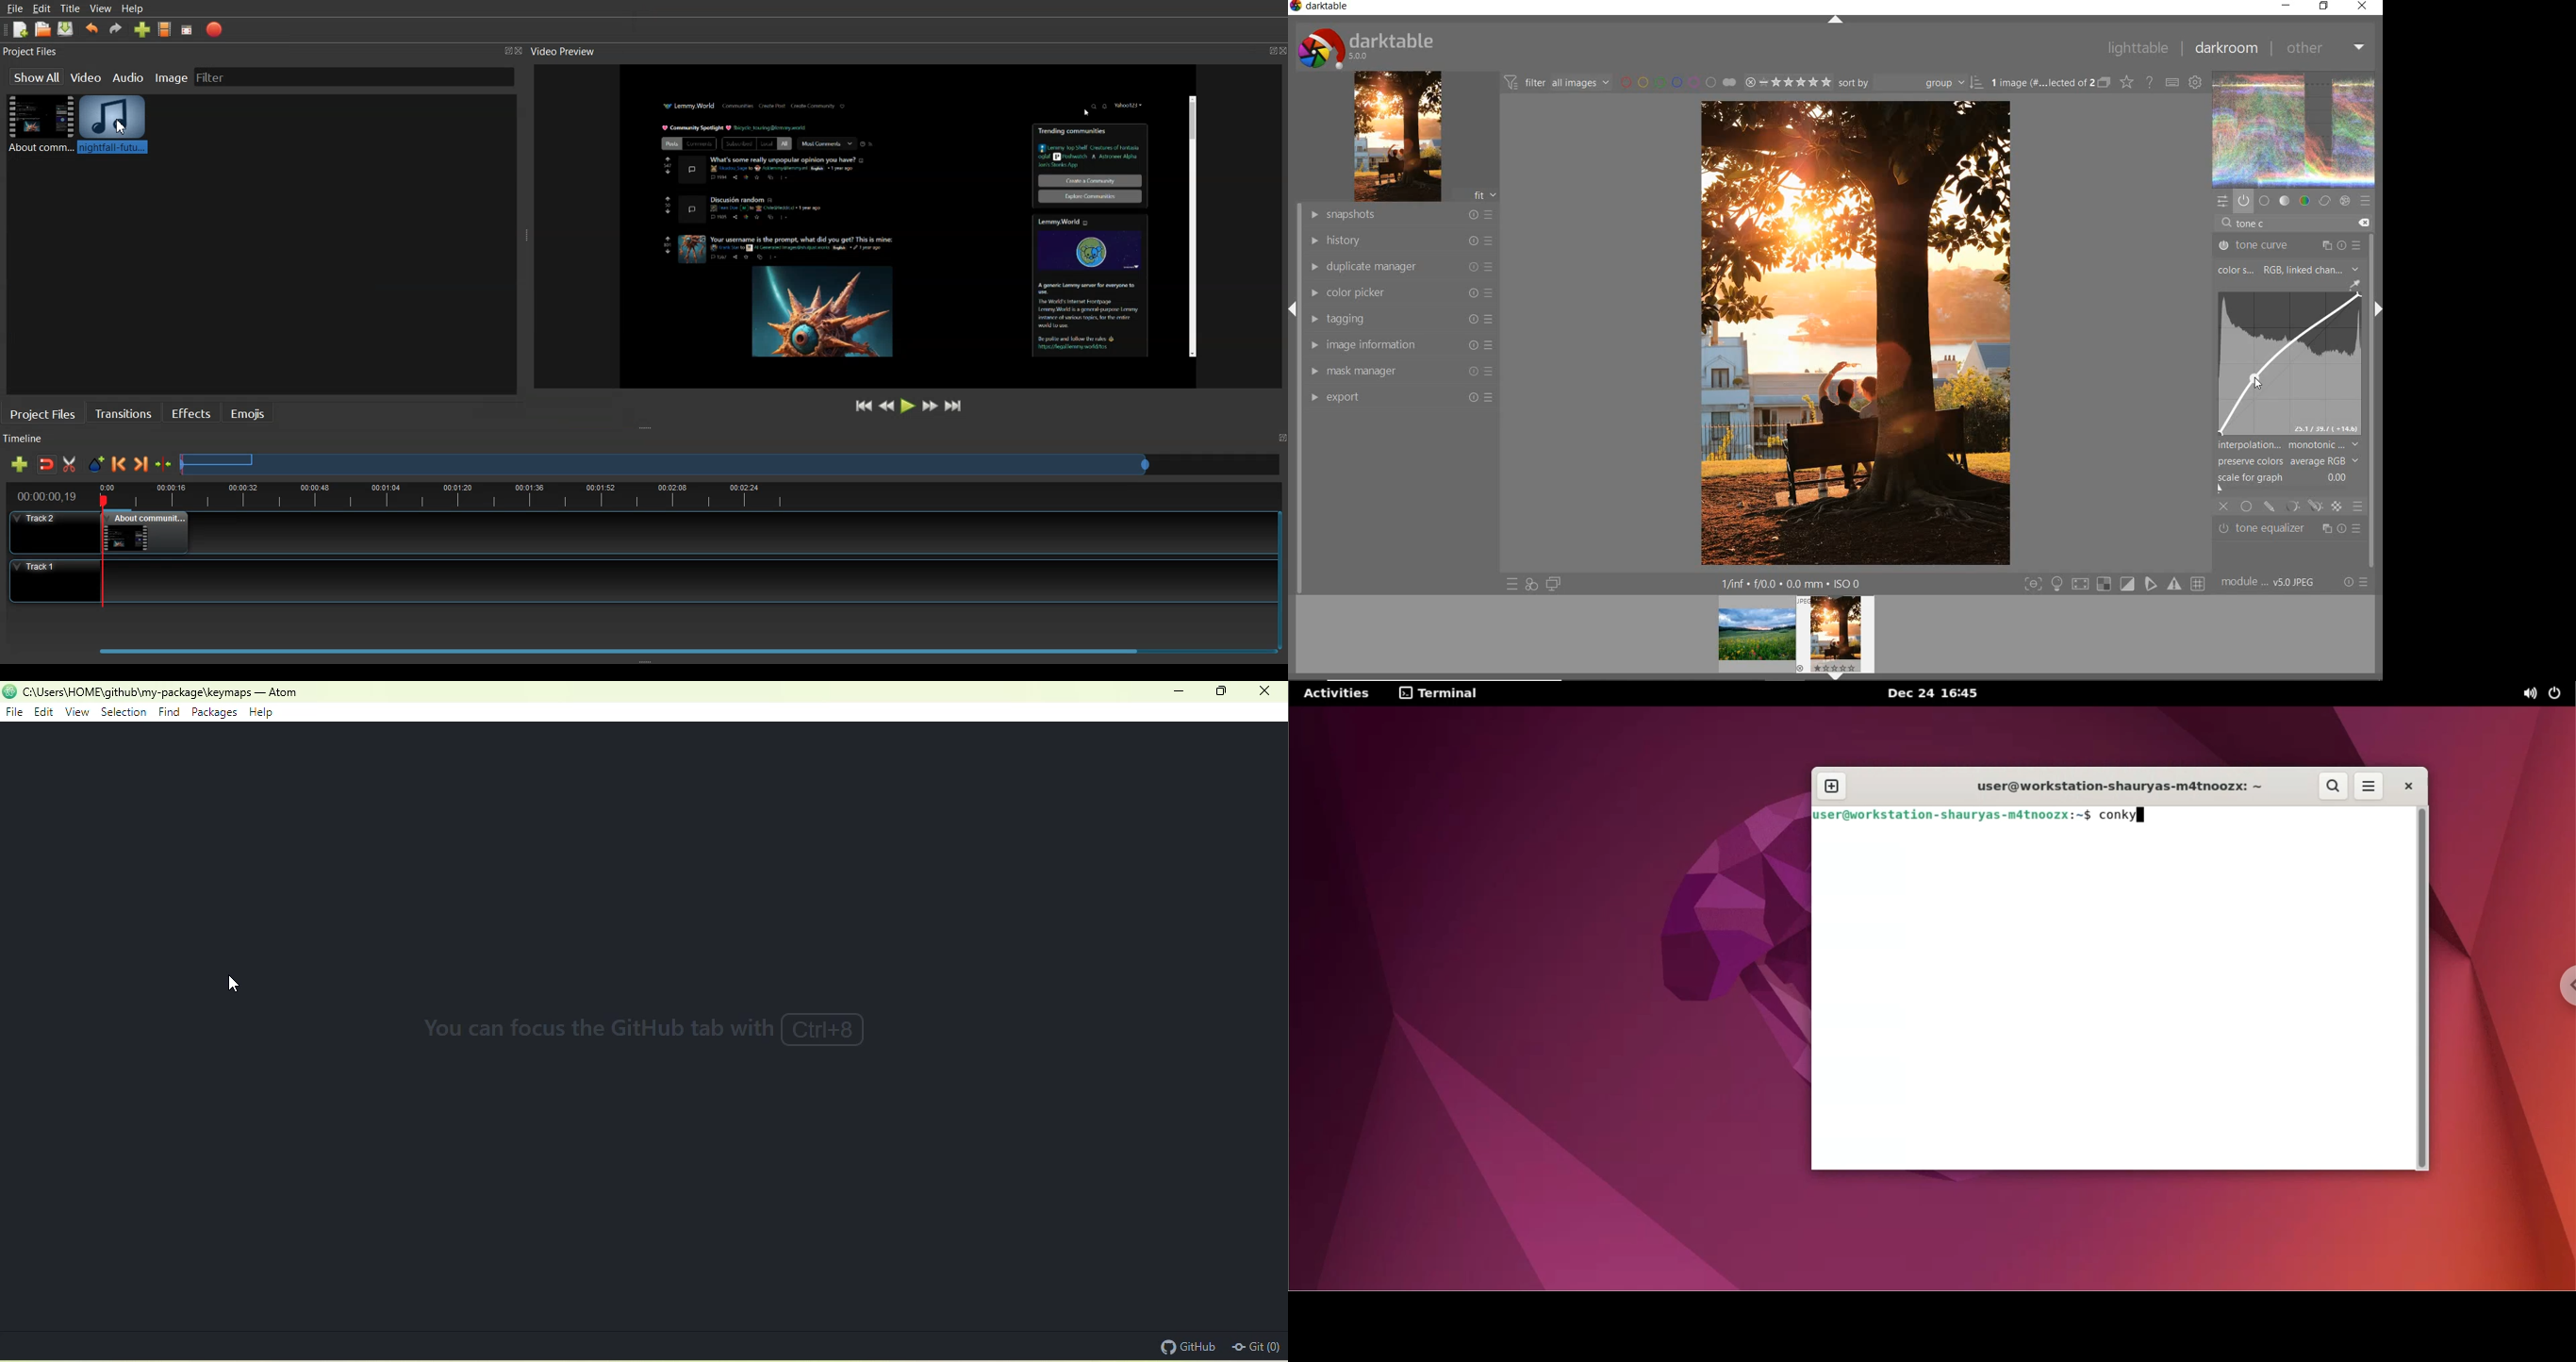 This screenshot has width=2576, height=1372. What do you see at coordinates (1795, 633) in the screenshot?
I see `image preview` at bounding box center [1795, 633].